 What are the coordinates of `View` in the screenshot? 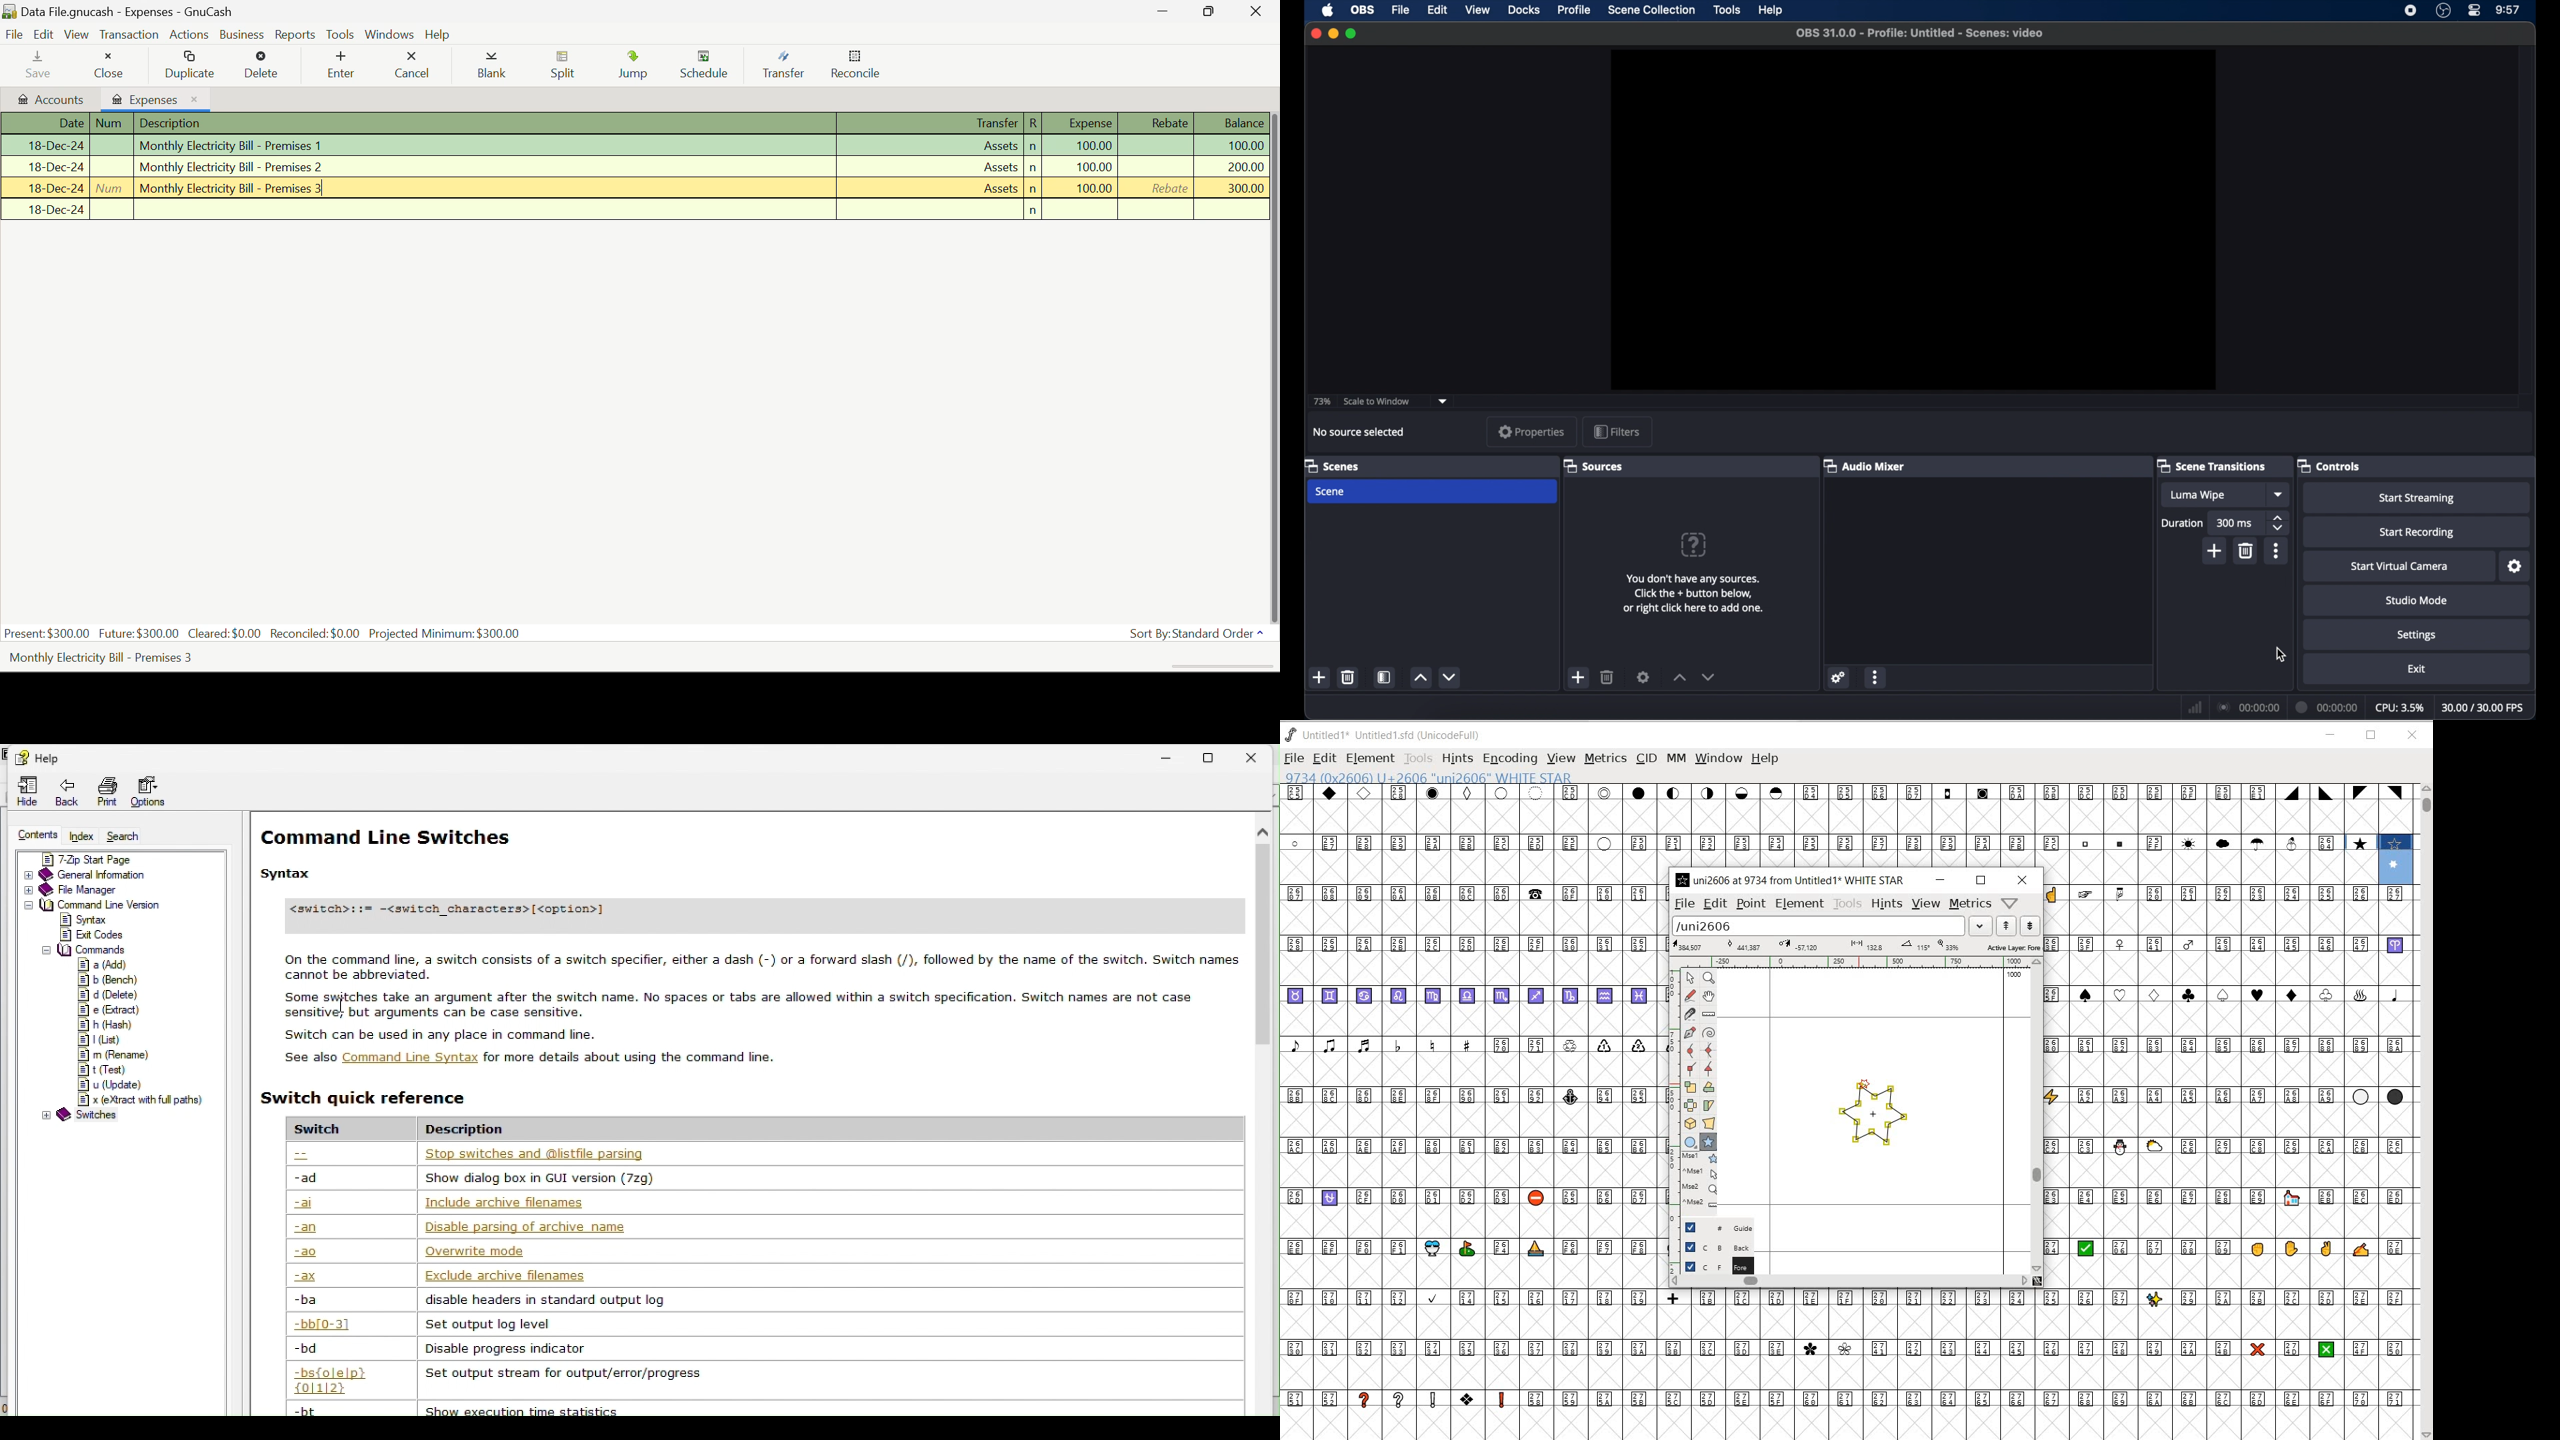 It's located at (77, 37).